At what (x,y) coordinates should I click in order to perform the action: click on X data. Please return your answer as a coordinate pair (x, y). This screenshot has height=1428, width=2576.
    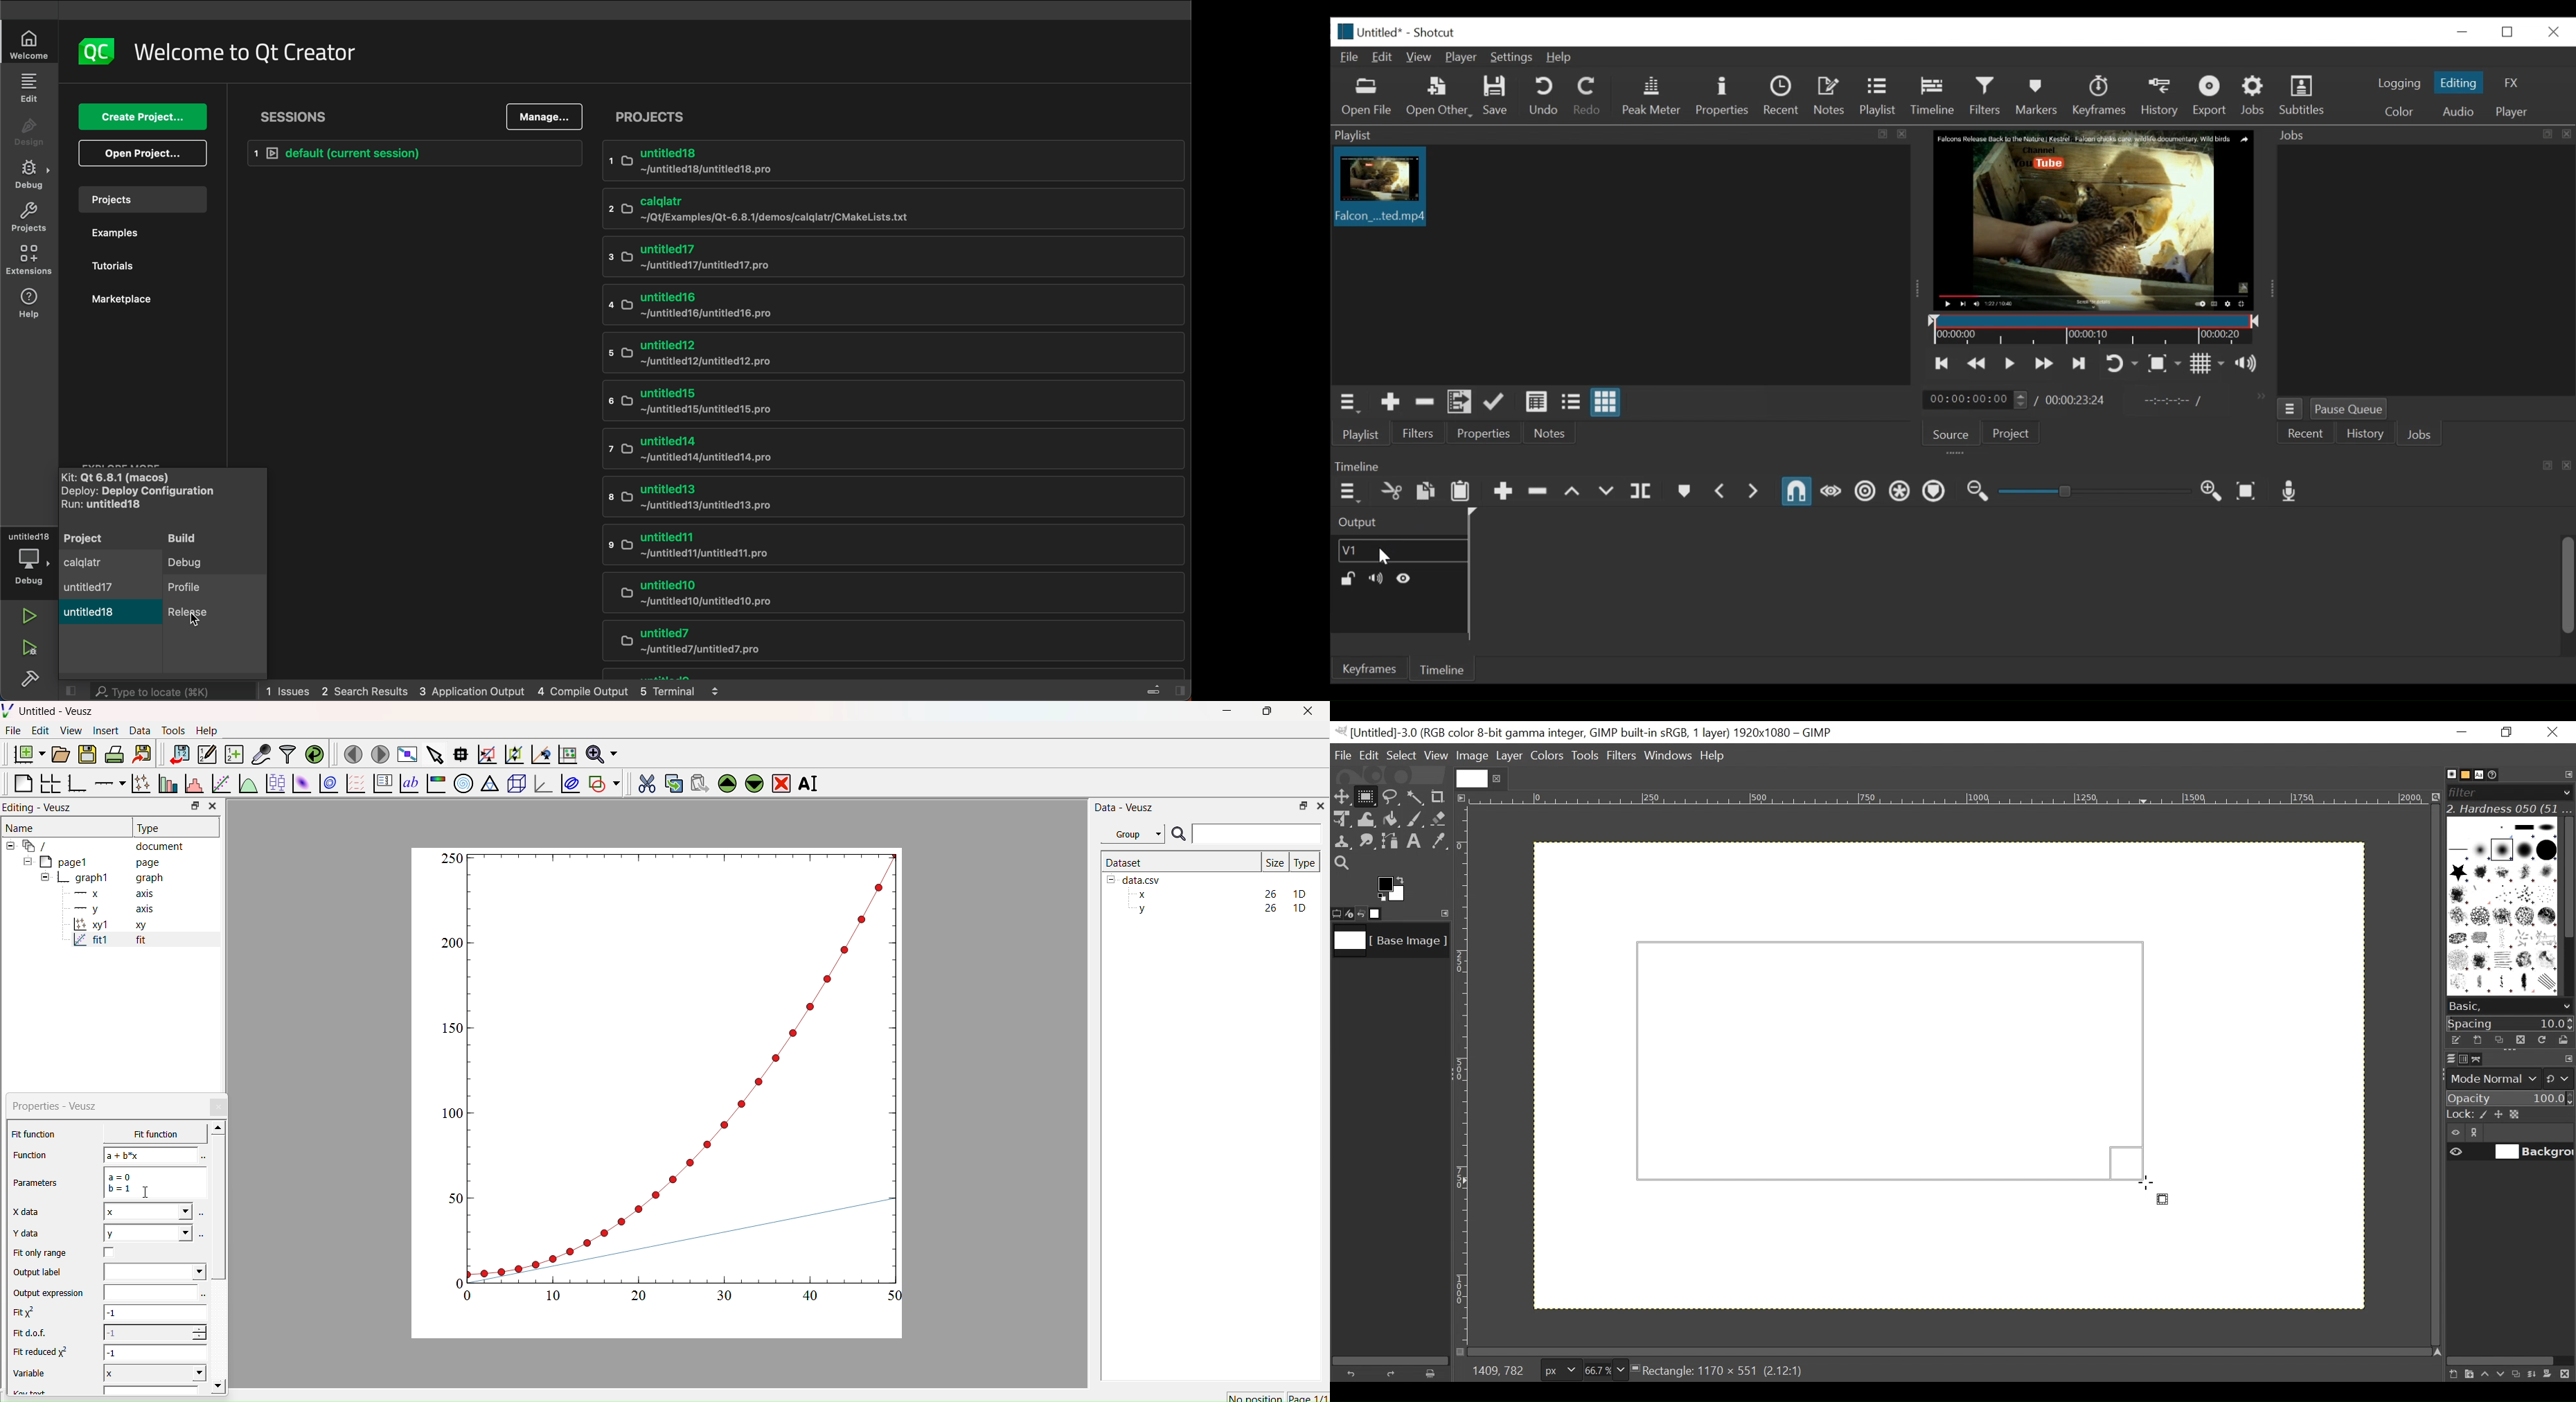
    Looking at the image, I should click on (28, 1213).